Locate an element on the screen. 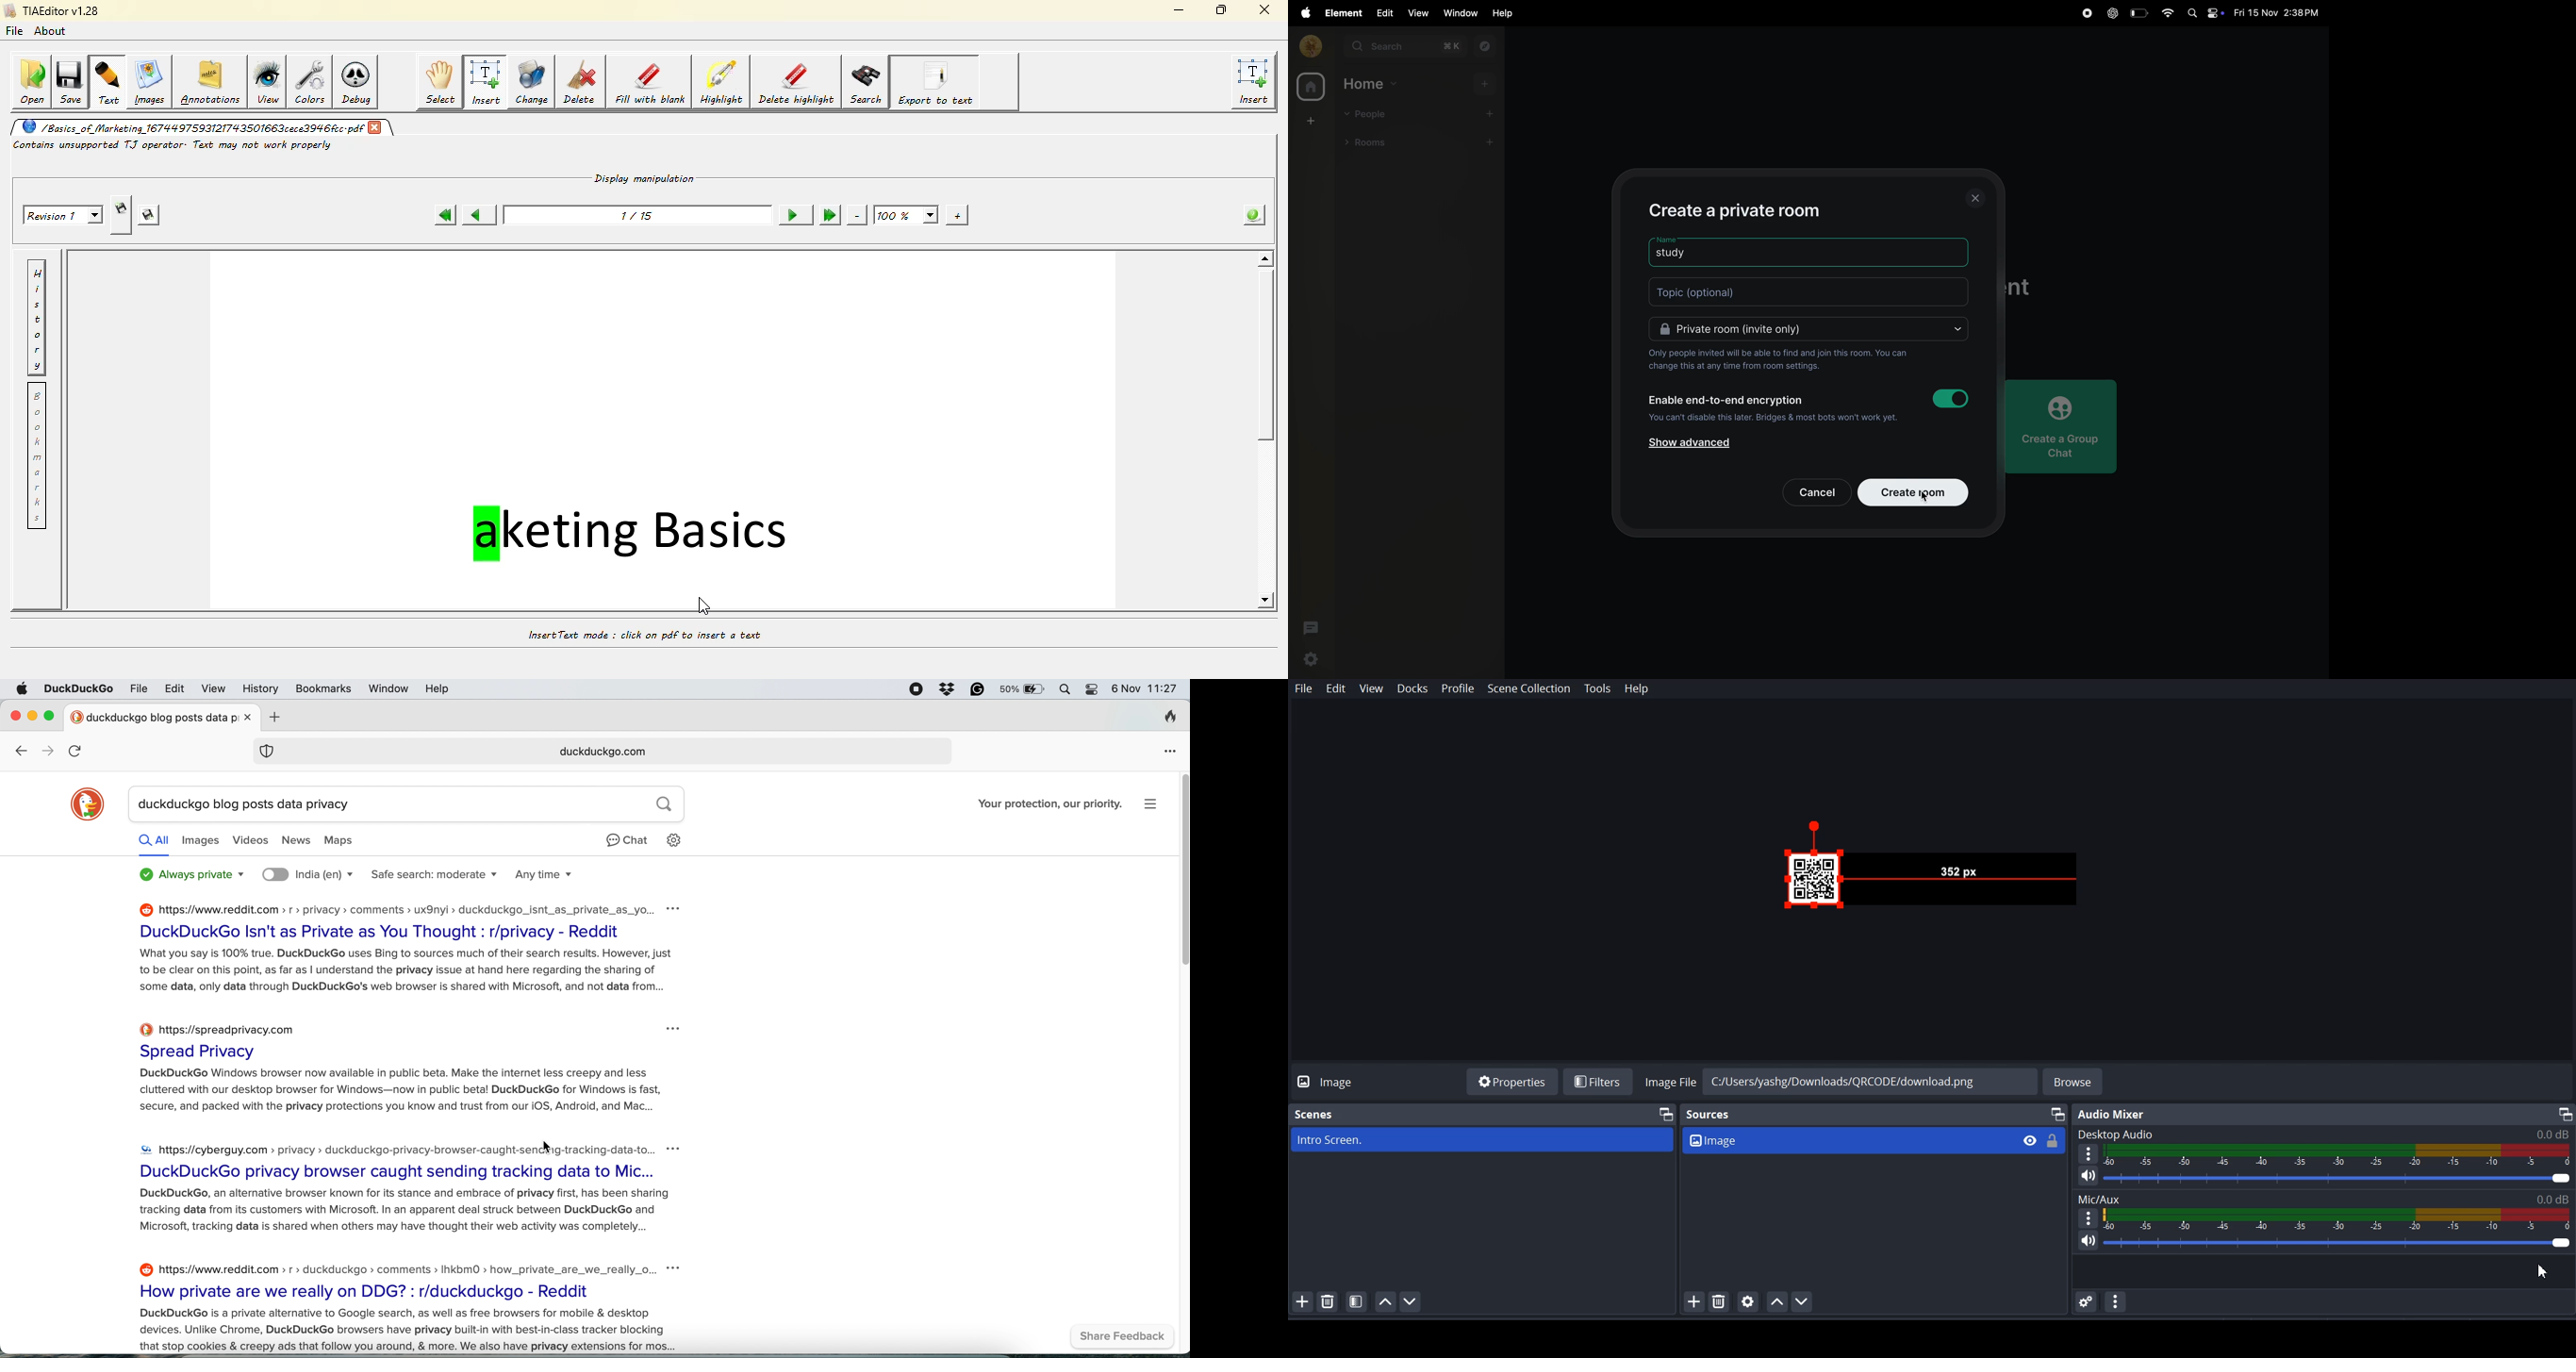 The image size is (2576, 1372). screen recorder is located at coordinates (916, 690).